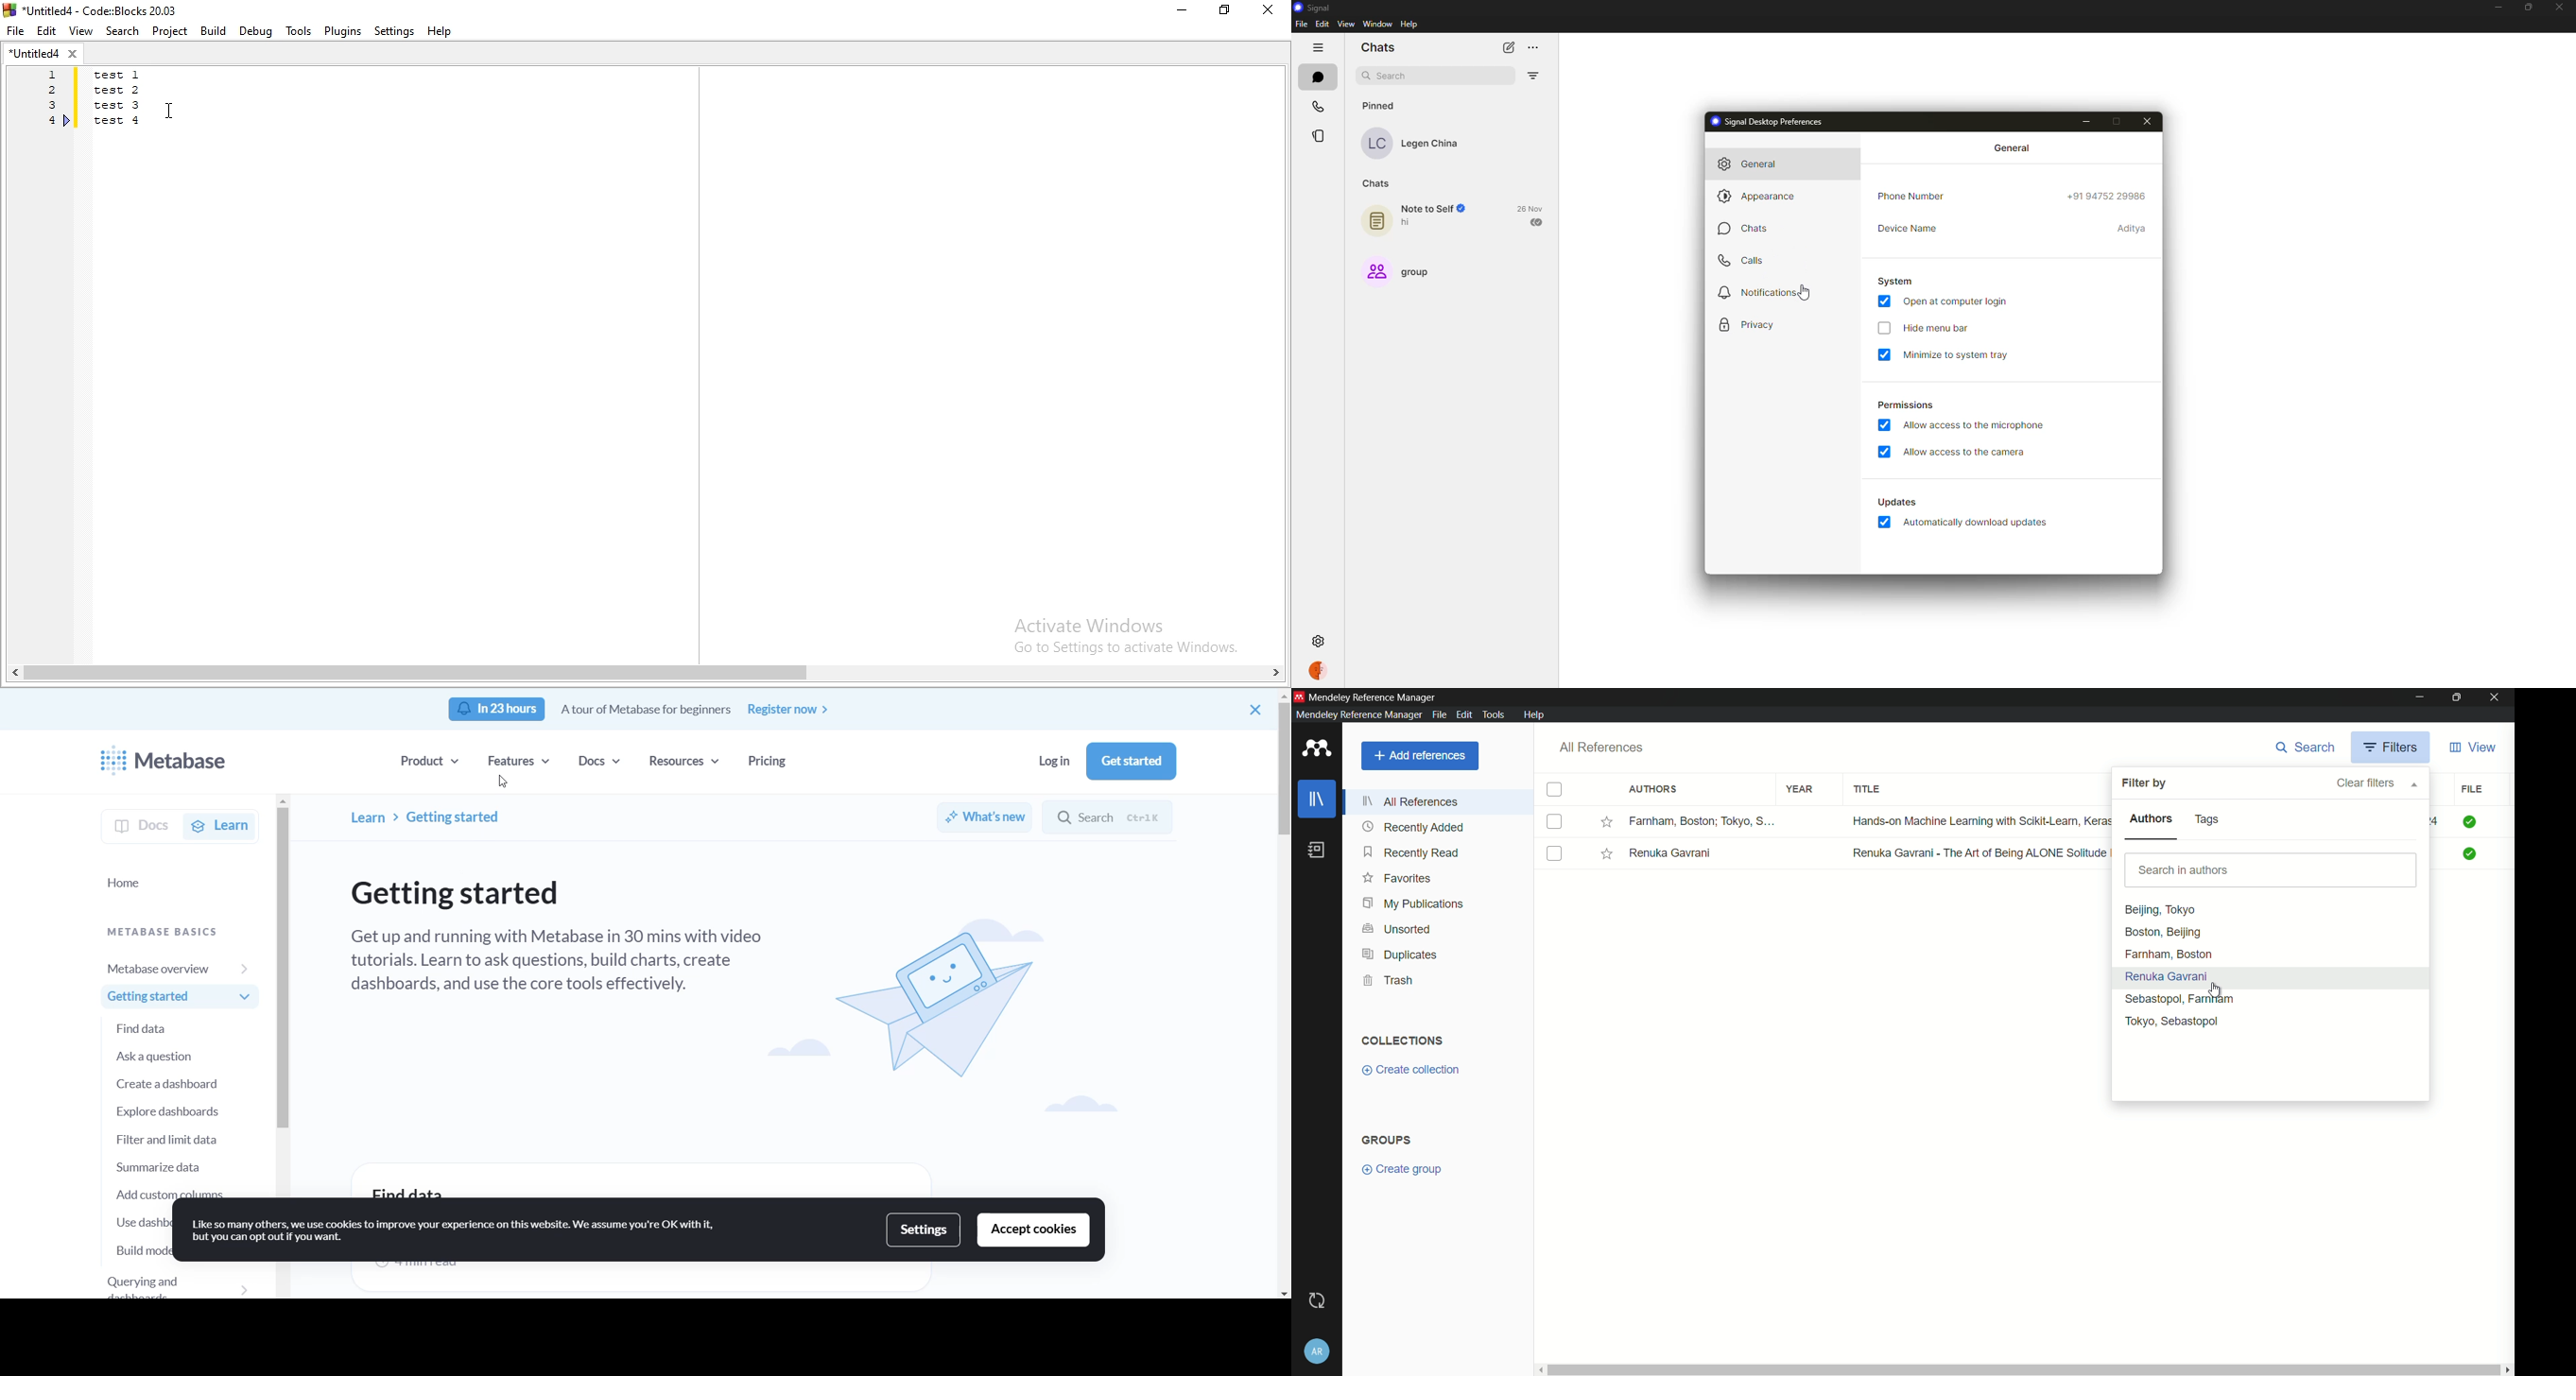 This screenshot has height=1400, width=2576. What do you see at coordinates (1506, 47) in the screenshot?
I see `new chat` at bounding box center [1506, 47].